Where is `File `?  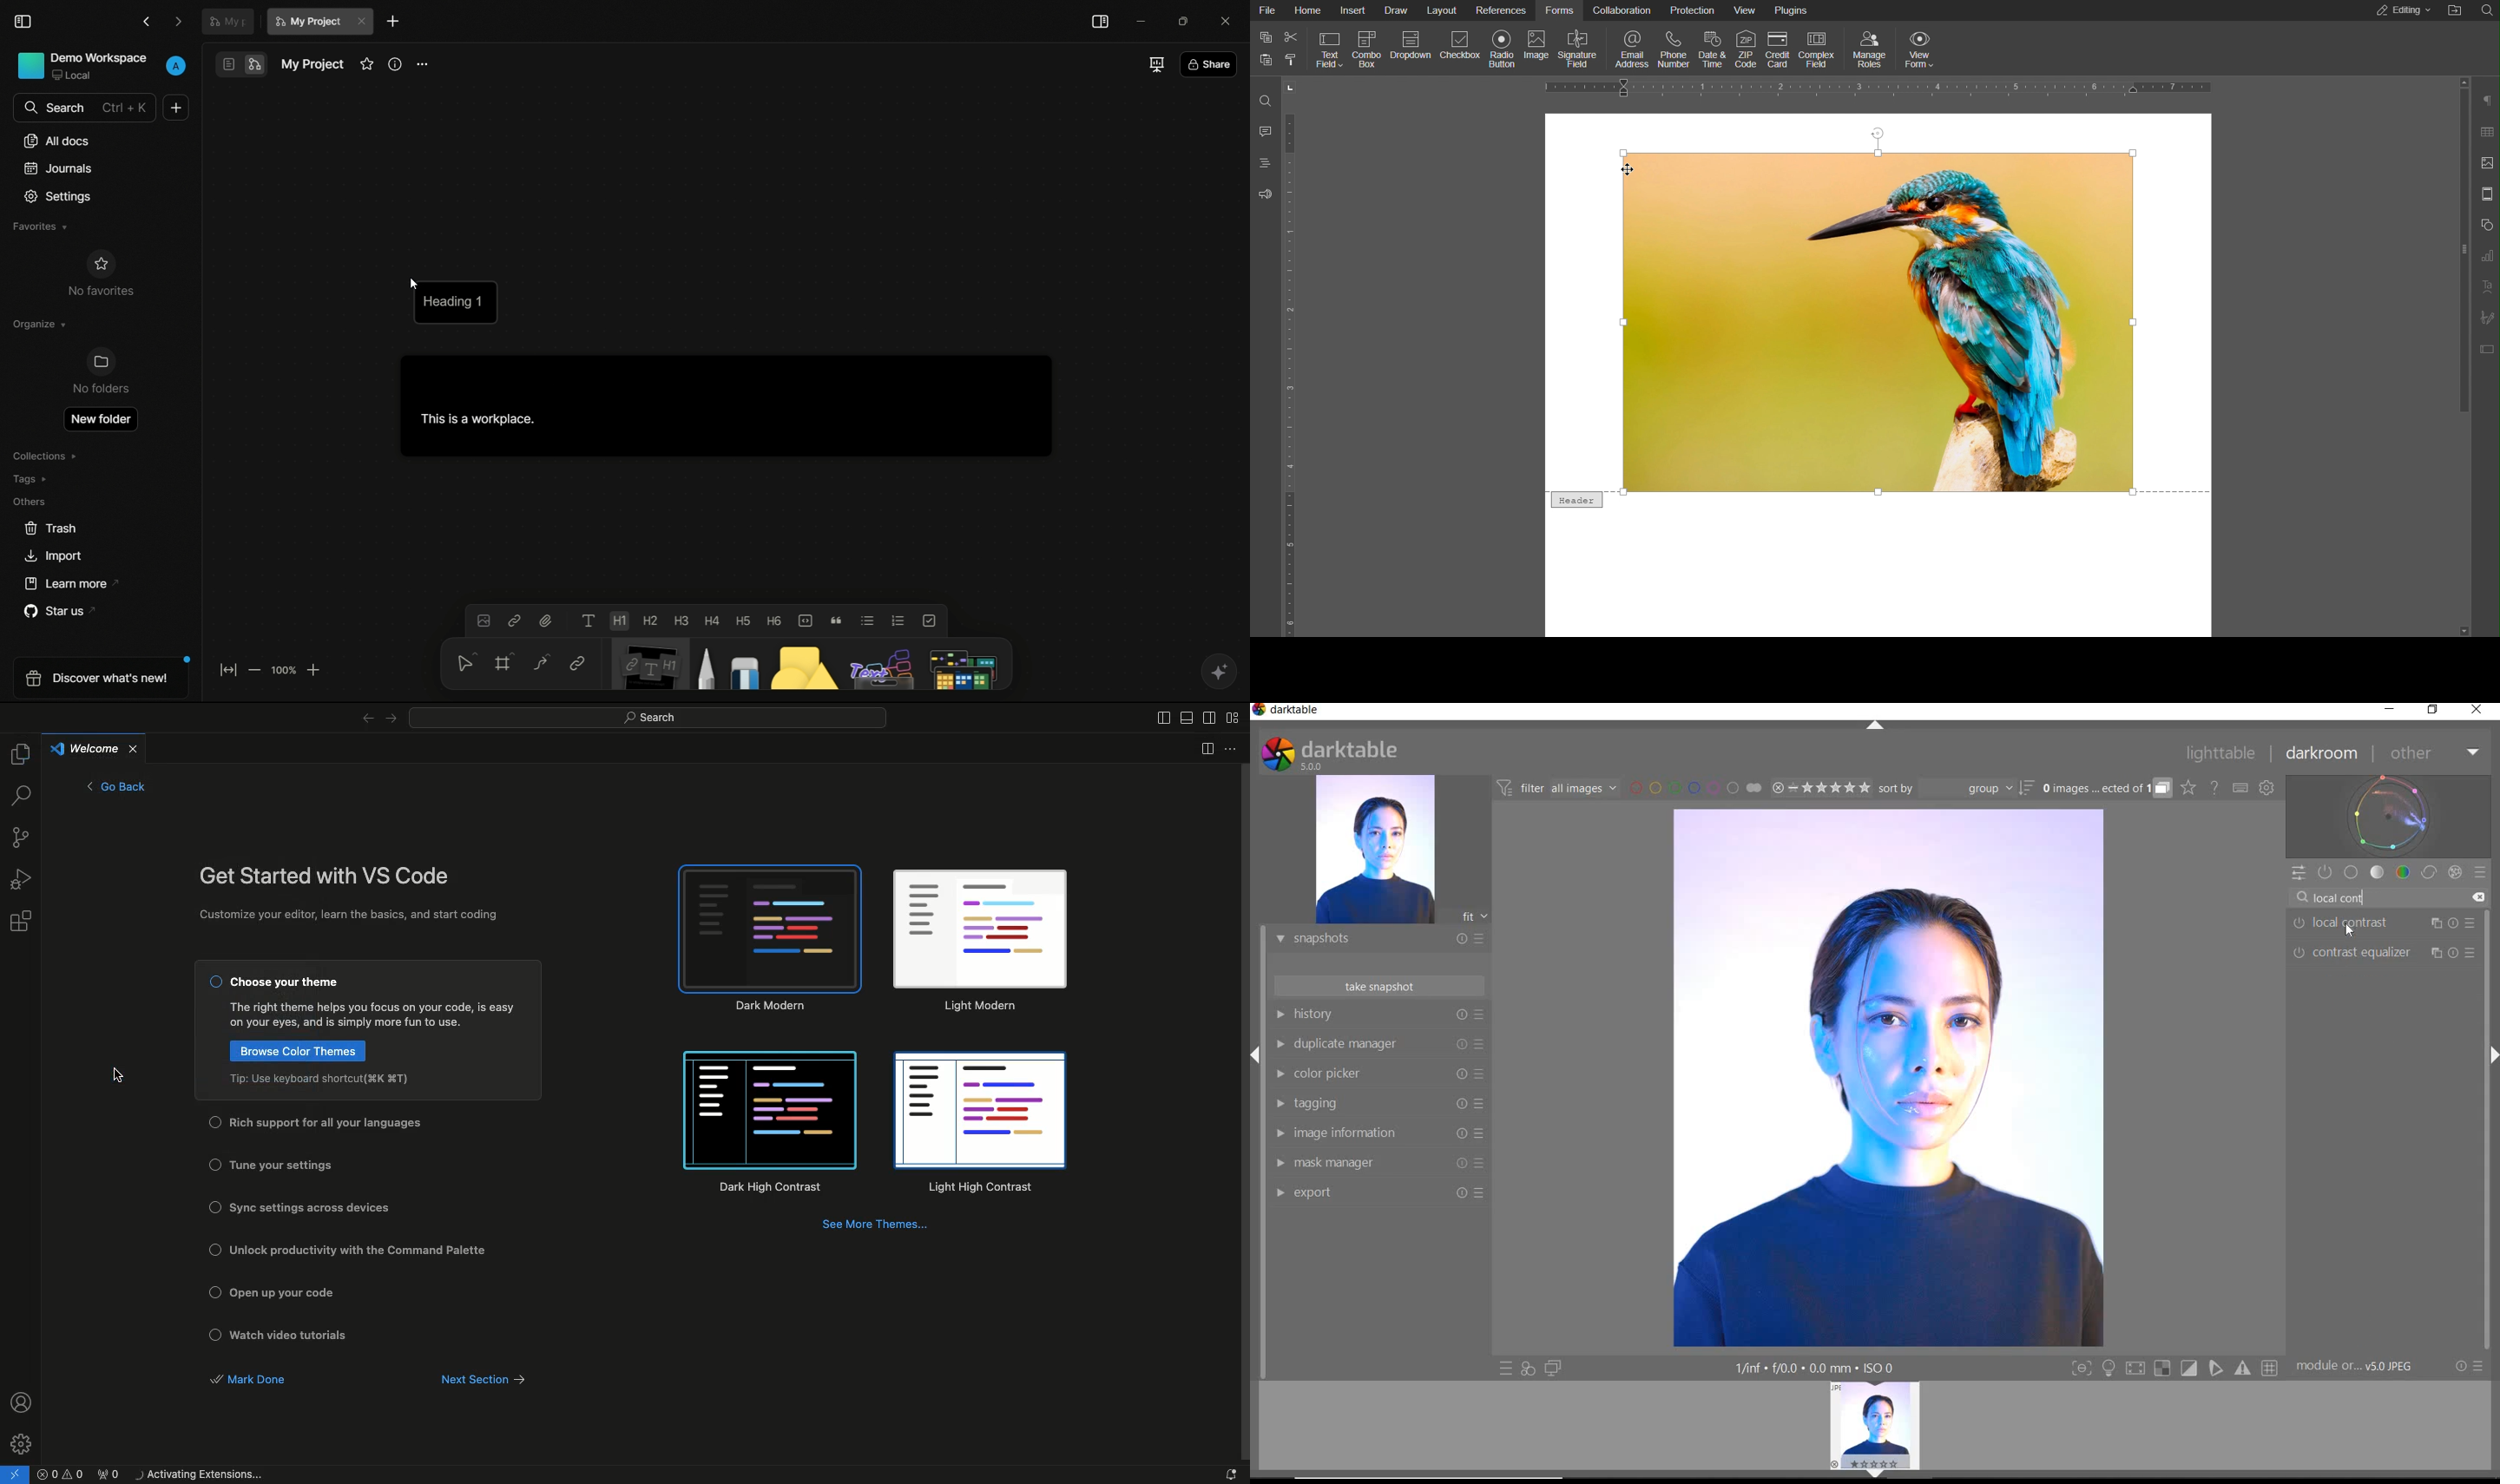
File  is located at coordinates (1270, 12).